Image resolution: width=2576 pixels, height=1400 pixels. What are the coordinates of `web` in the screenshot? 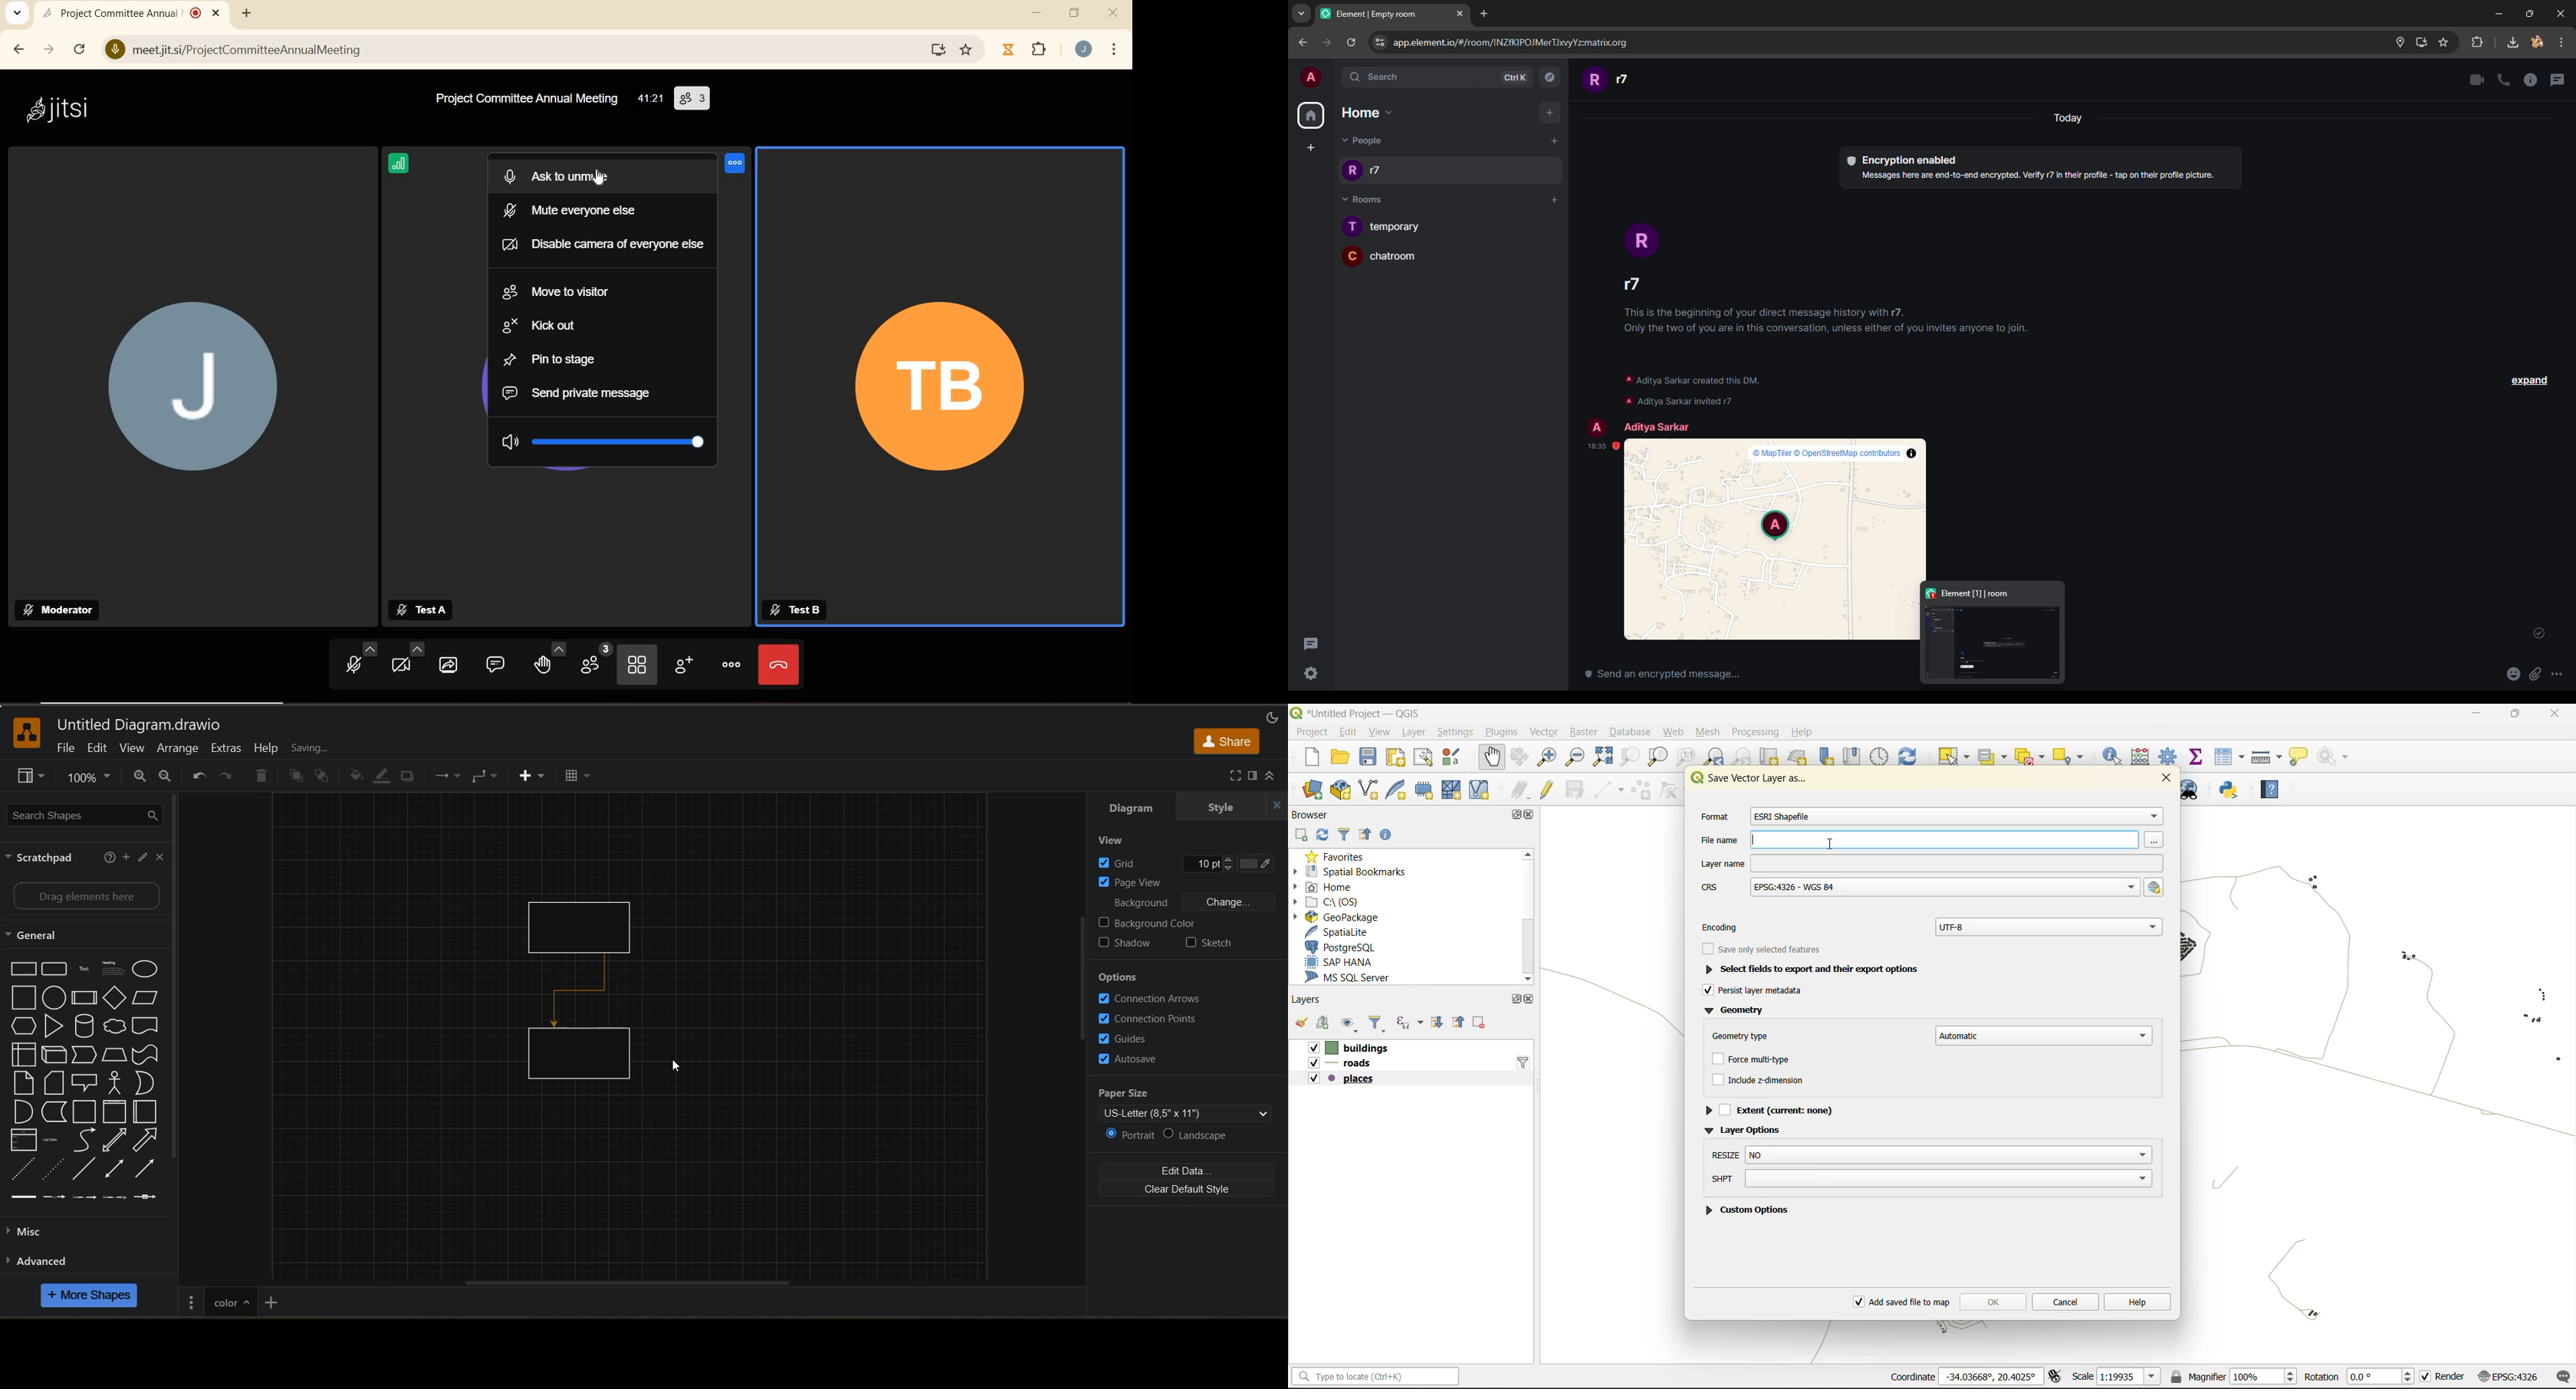 It's located at (1671, 732).